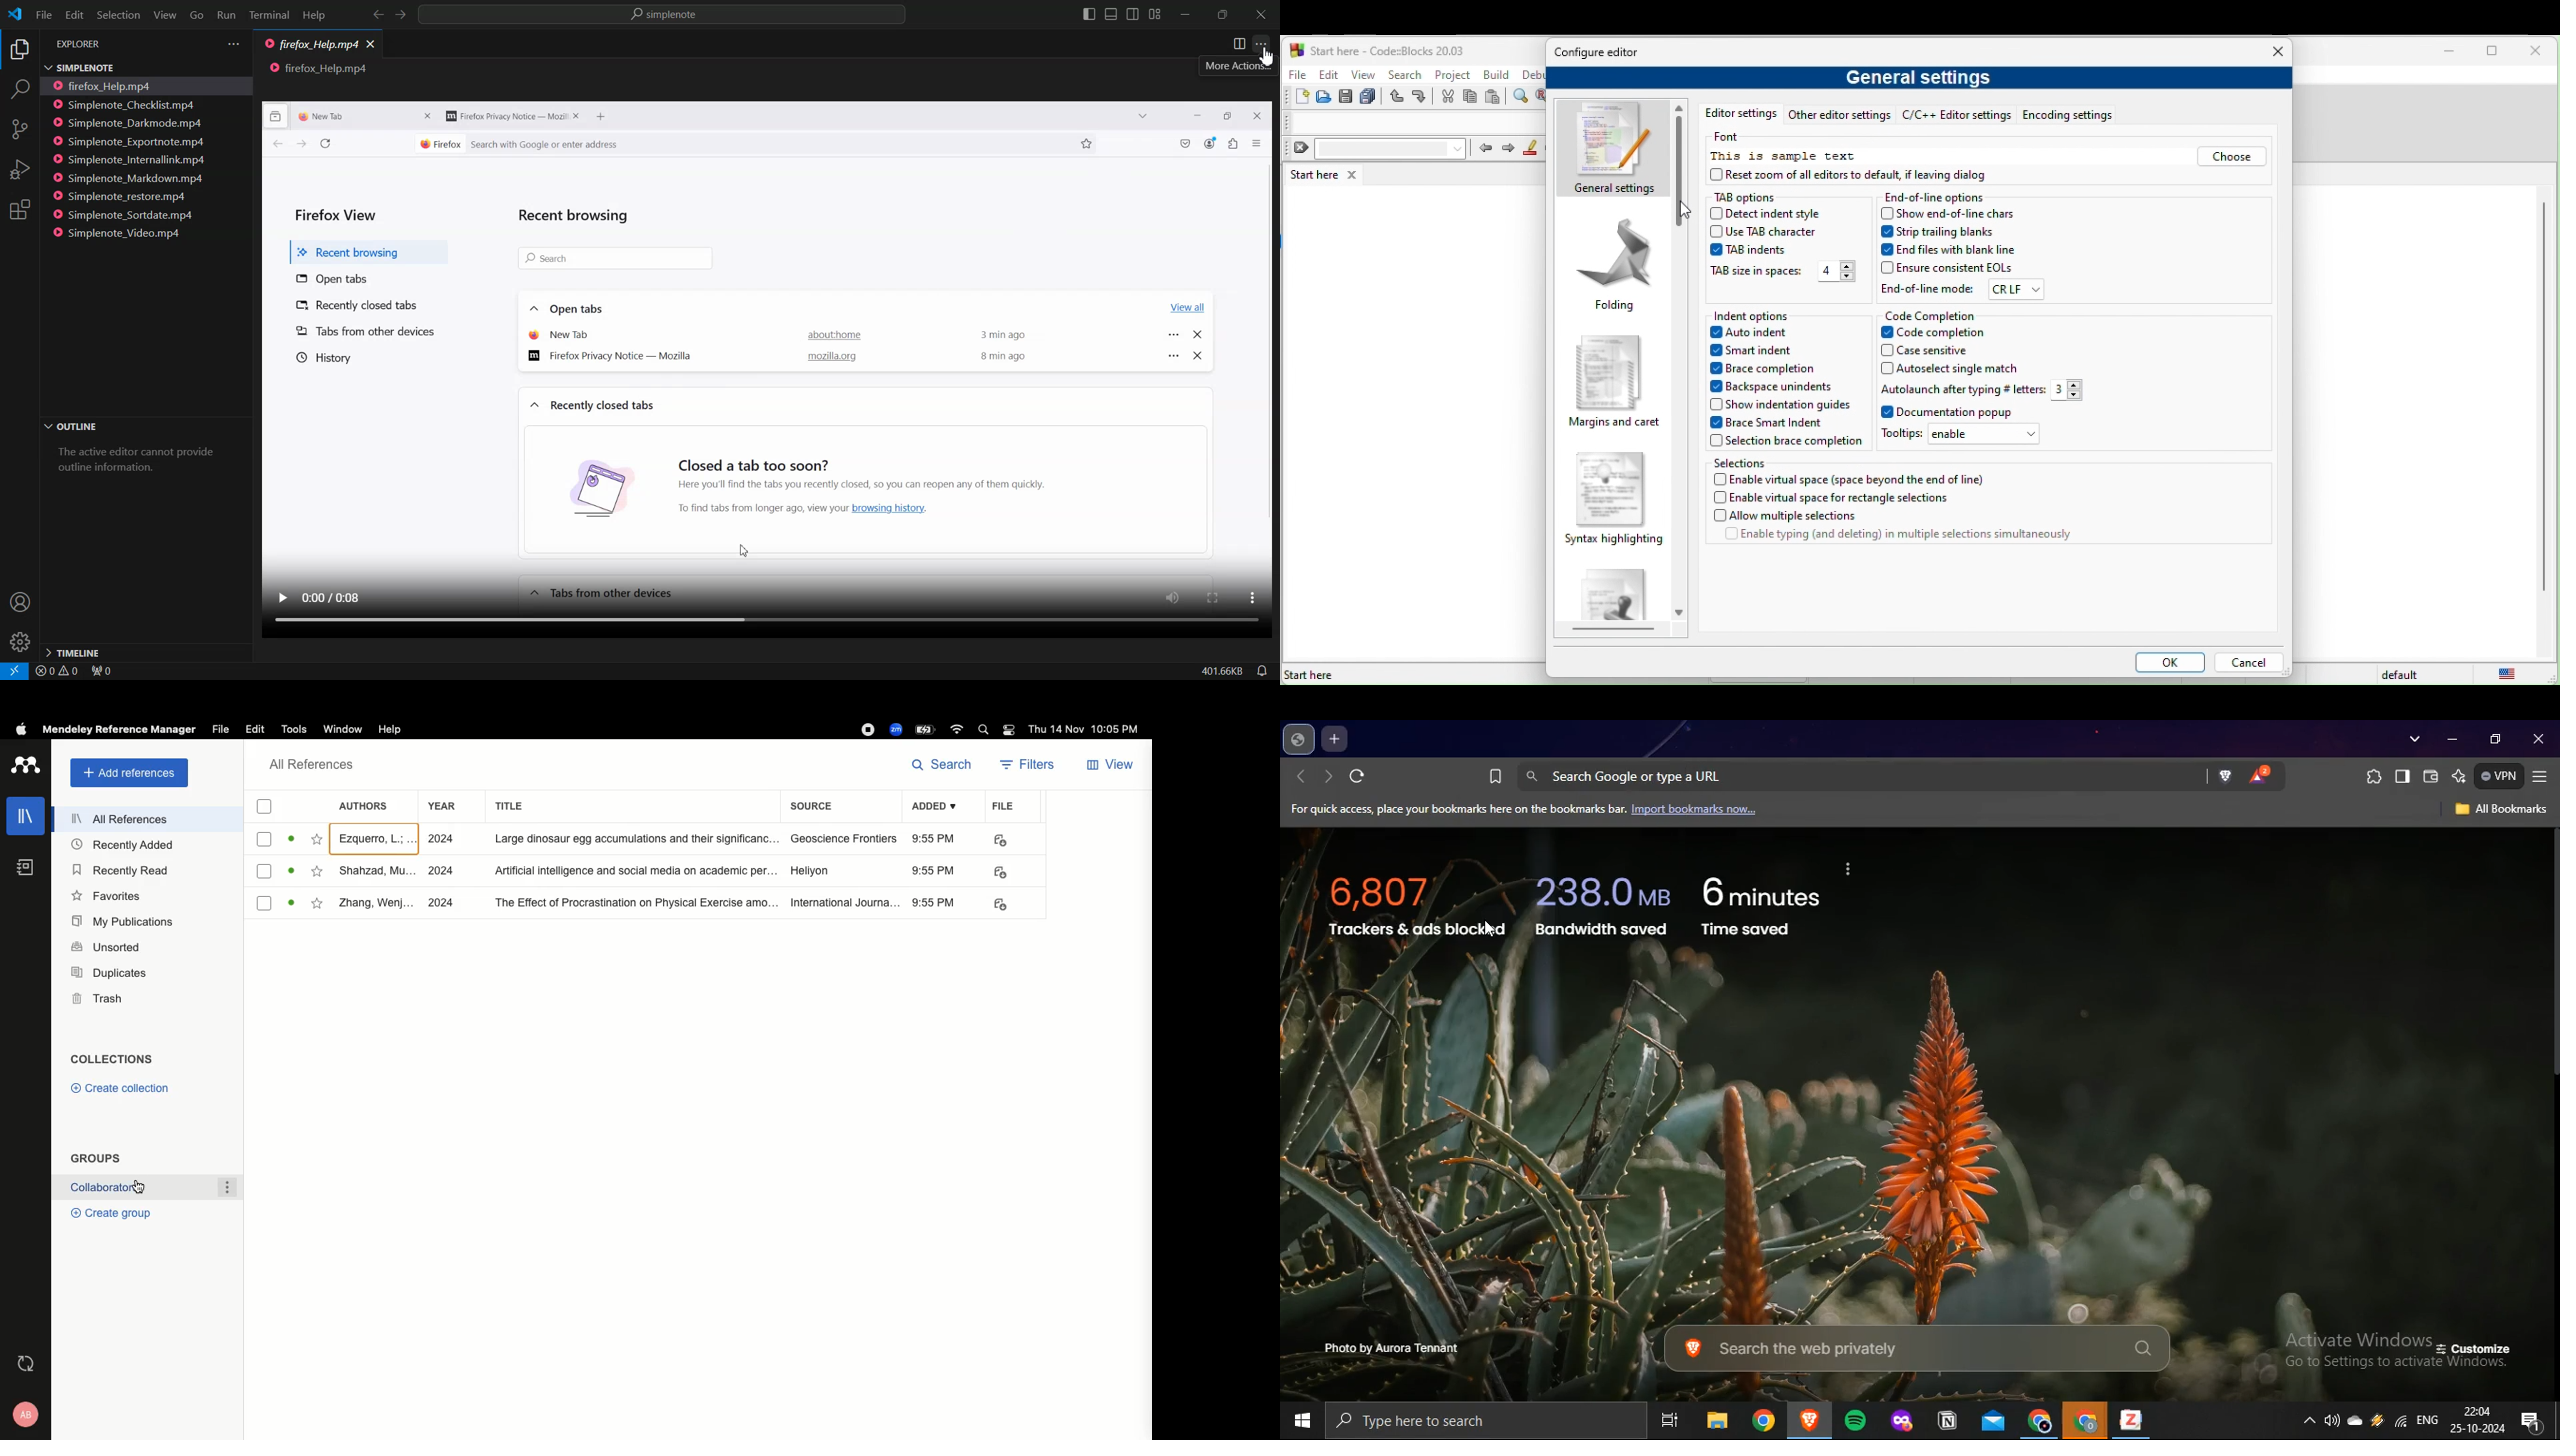  Describe the element at coordinates (1132, 14) in the screenshot. I see `Toggle secondary side bar` at that location.